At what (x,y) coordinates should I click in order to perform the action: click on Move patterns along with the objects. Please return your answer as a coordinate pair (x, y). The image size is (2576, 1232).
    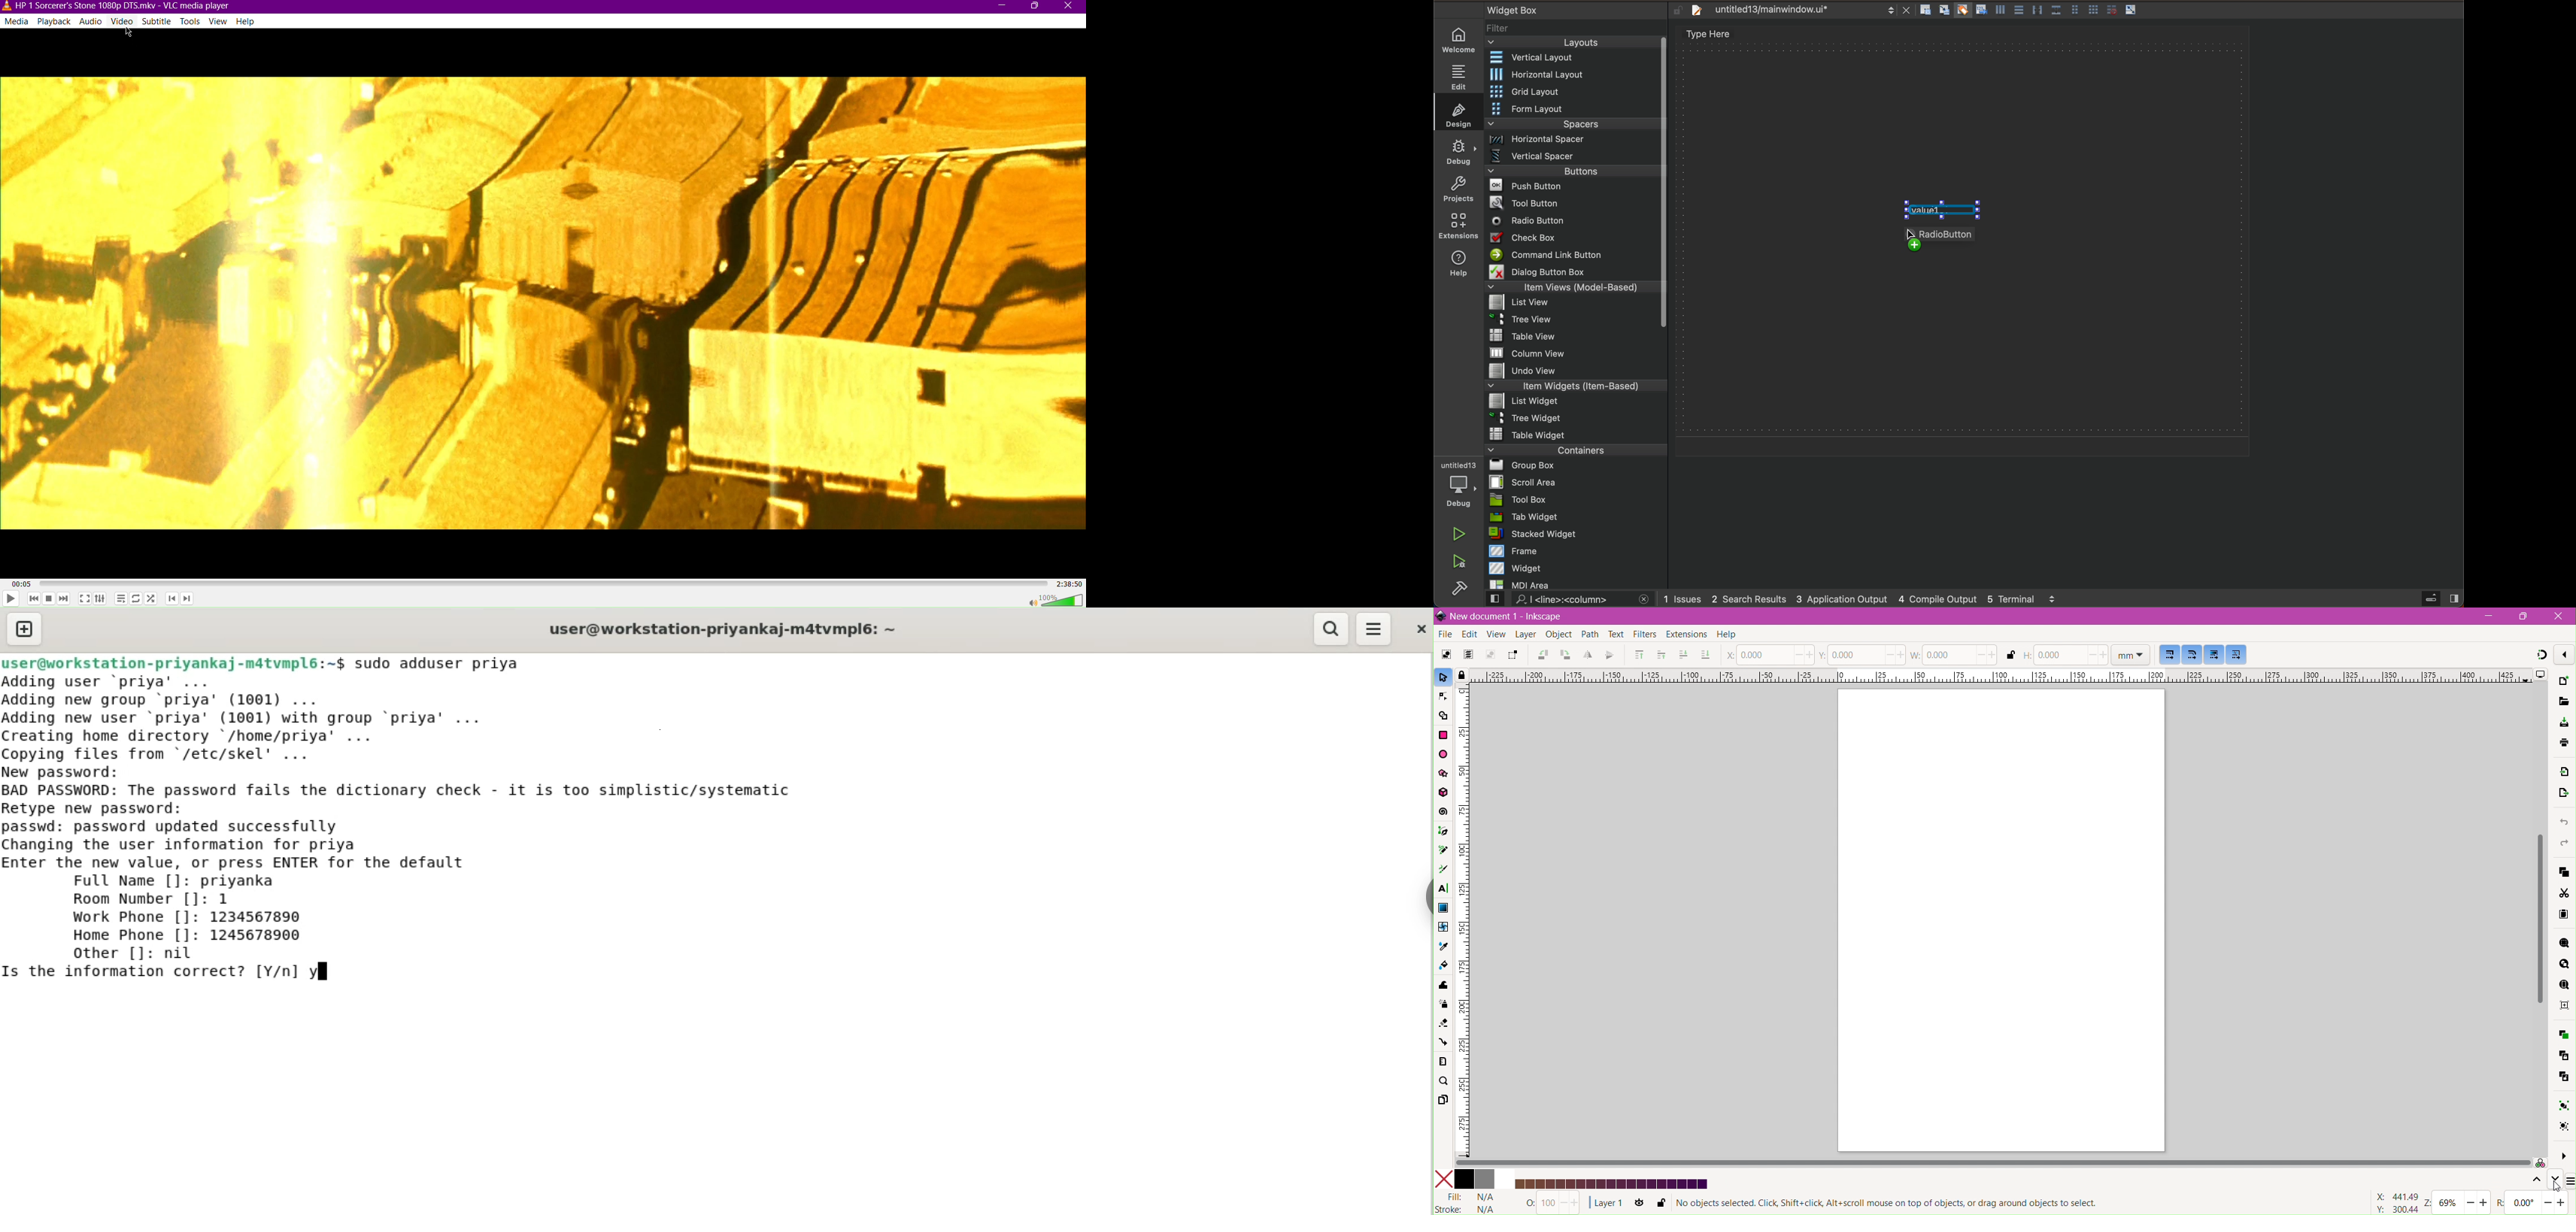
    Looking at the image, I should click on (2237, 655).